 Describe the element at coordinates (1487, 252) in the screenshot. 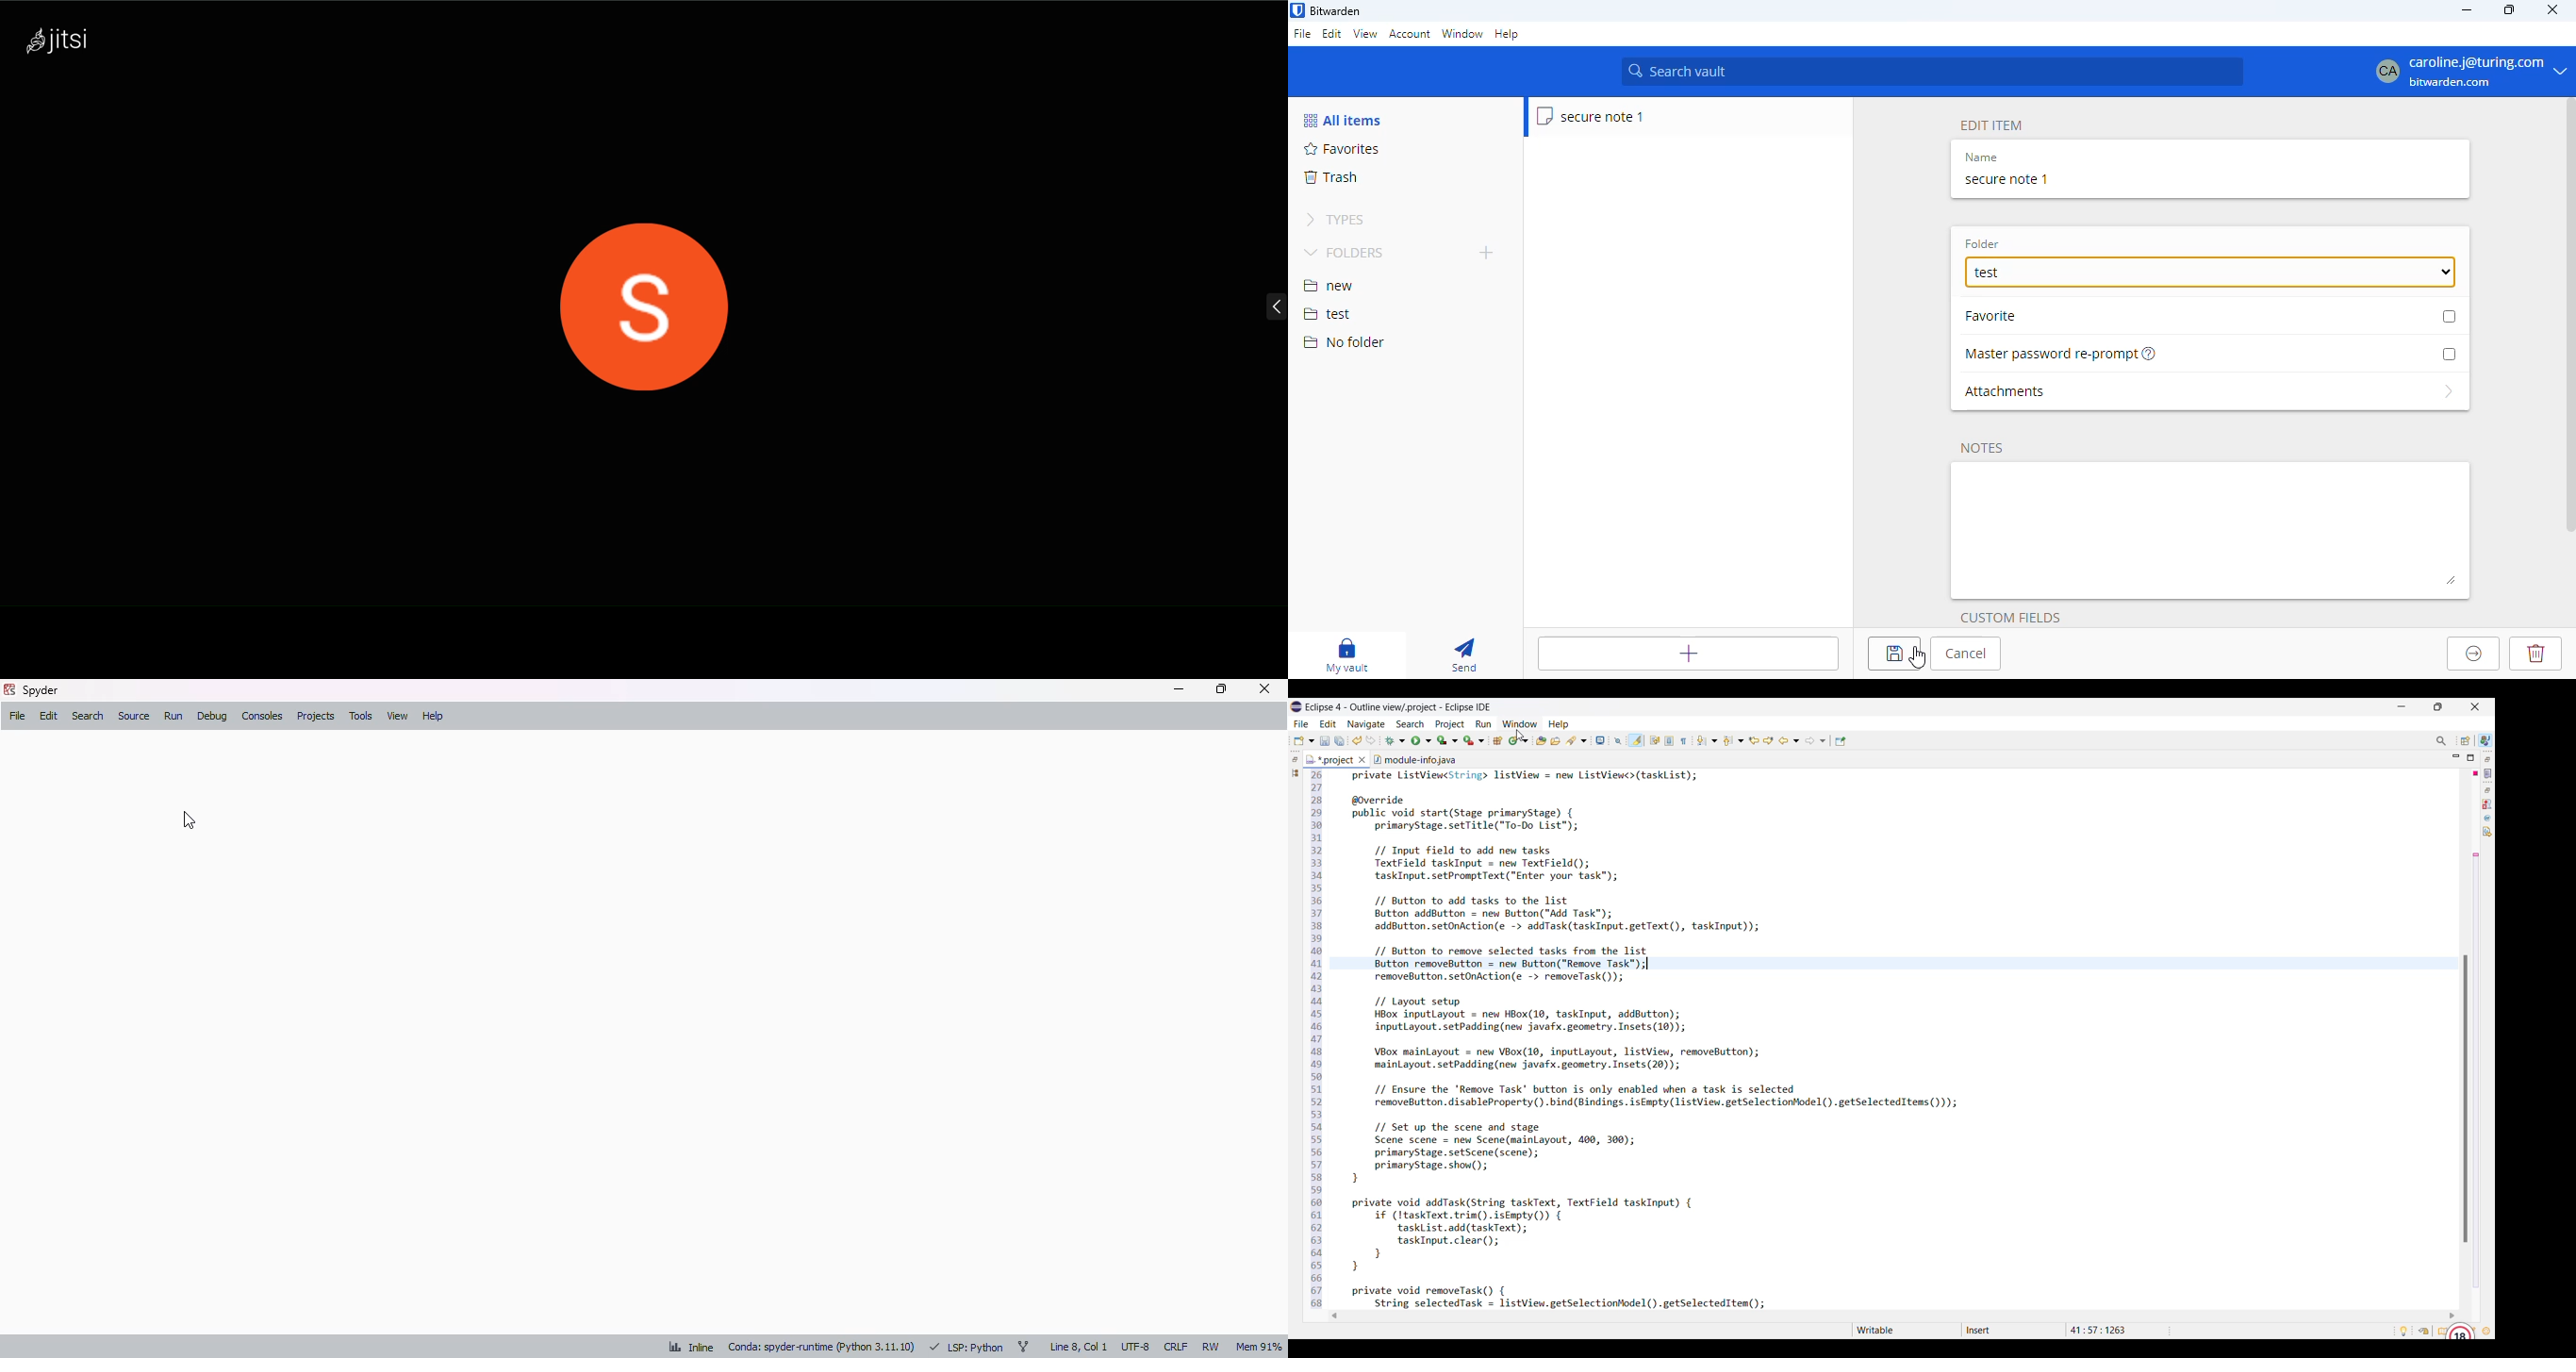

I see `add` at that location.